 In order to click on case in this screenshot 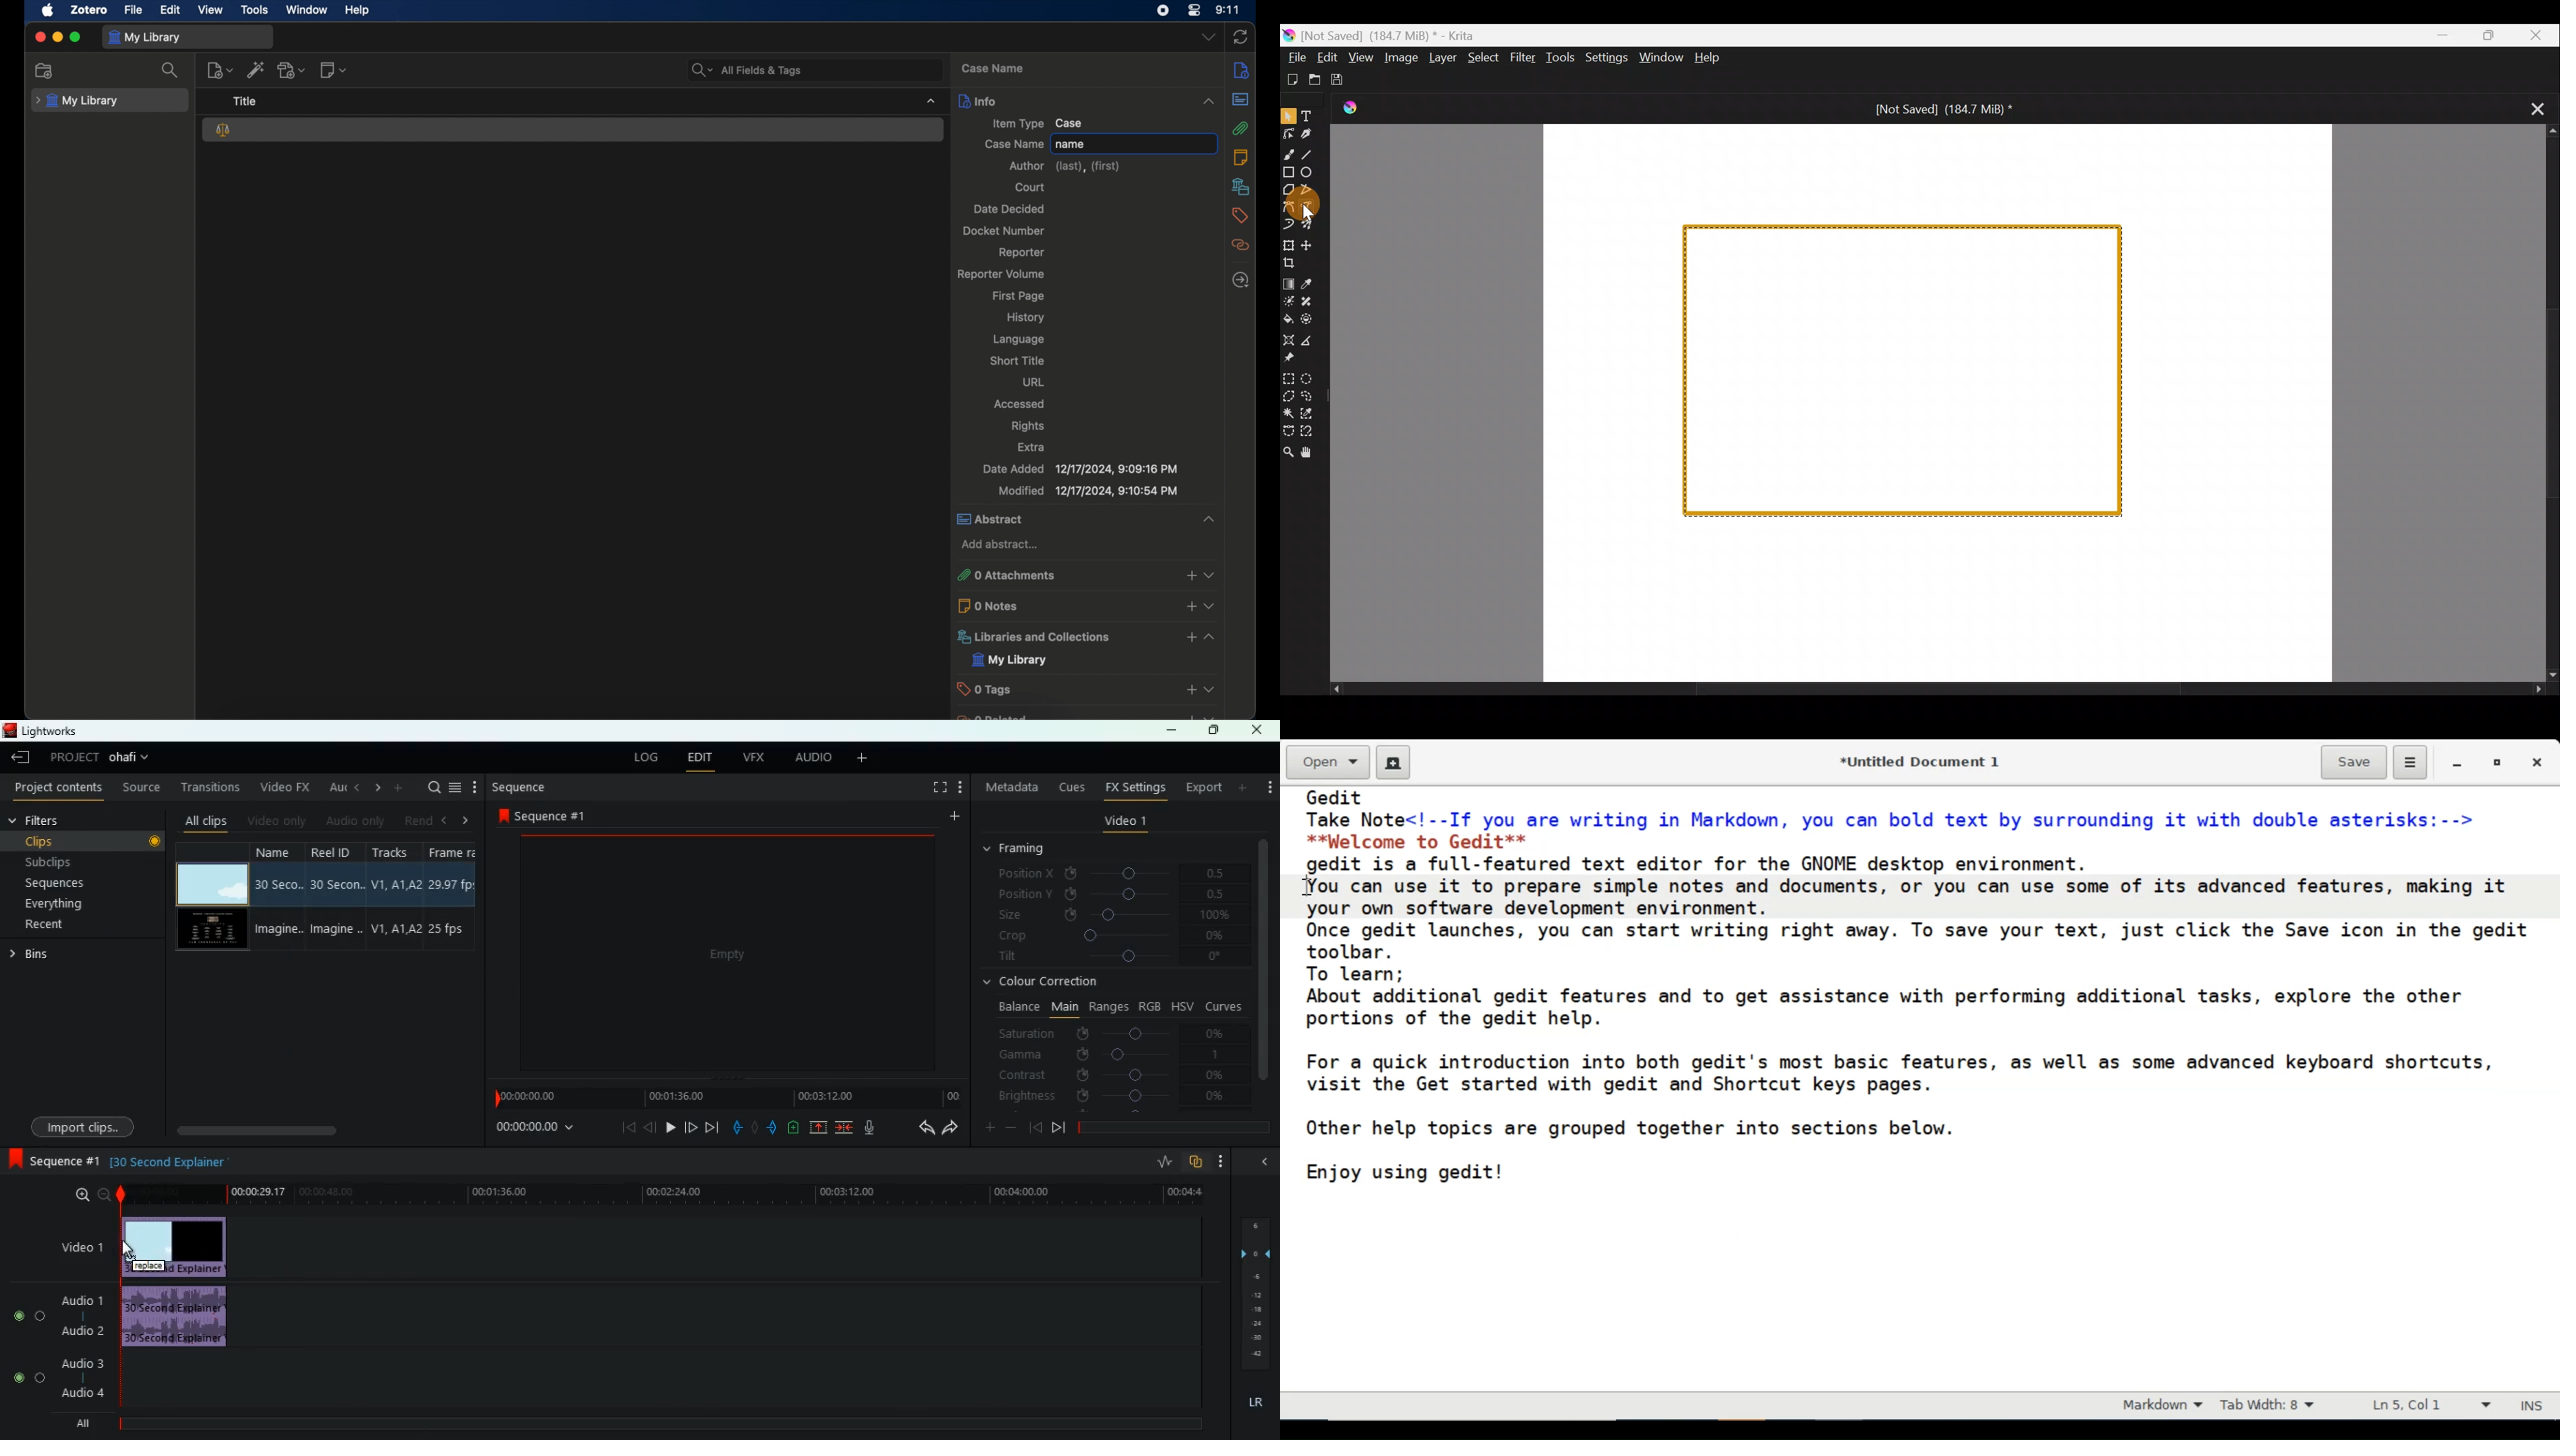, I will do `click(224, 129)`.